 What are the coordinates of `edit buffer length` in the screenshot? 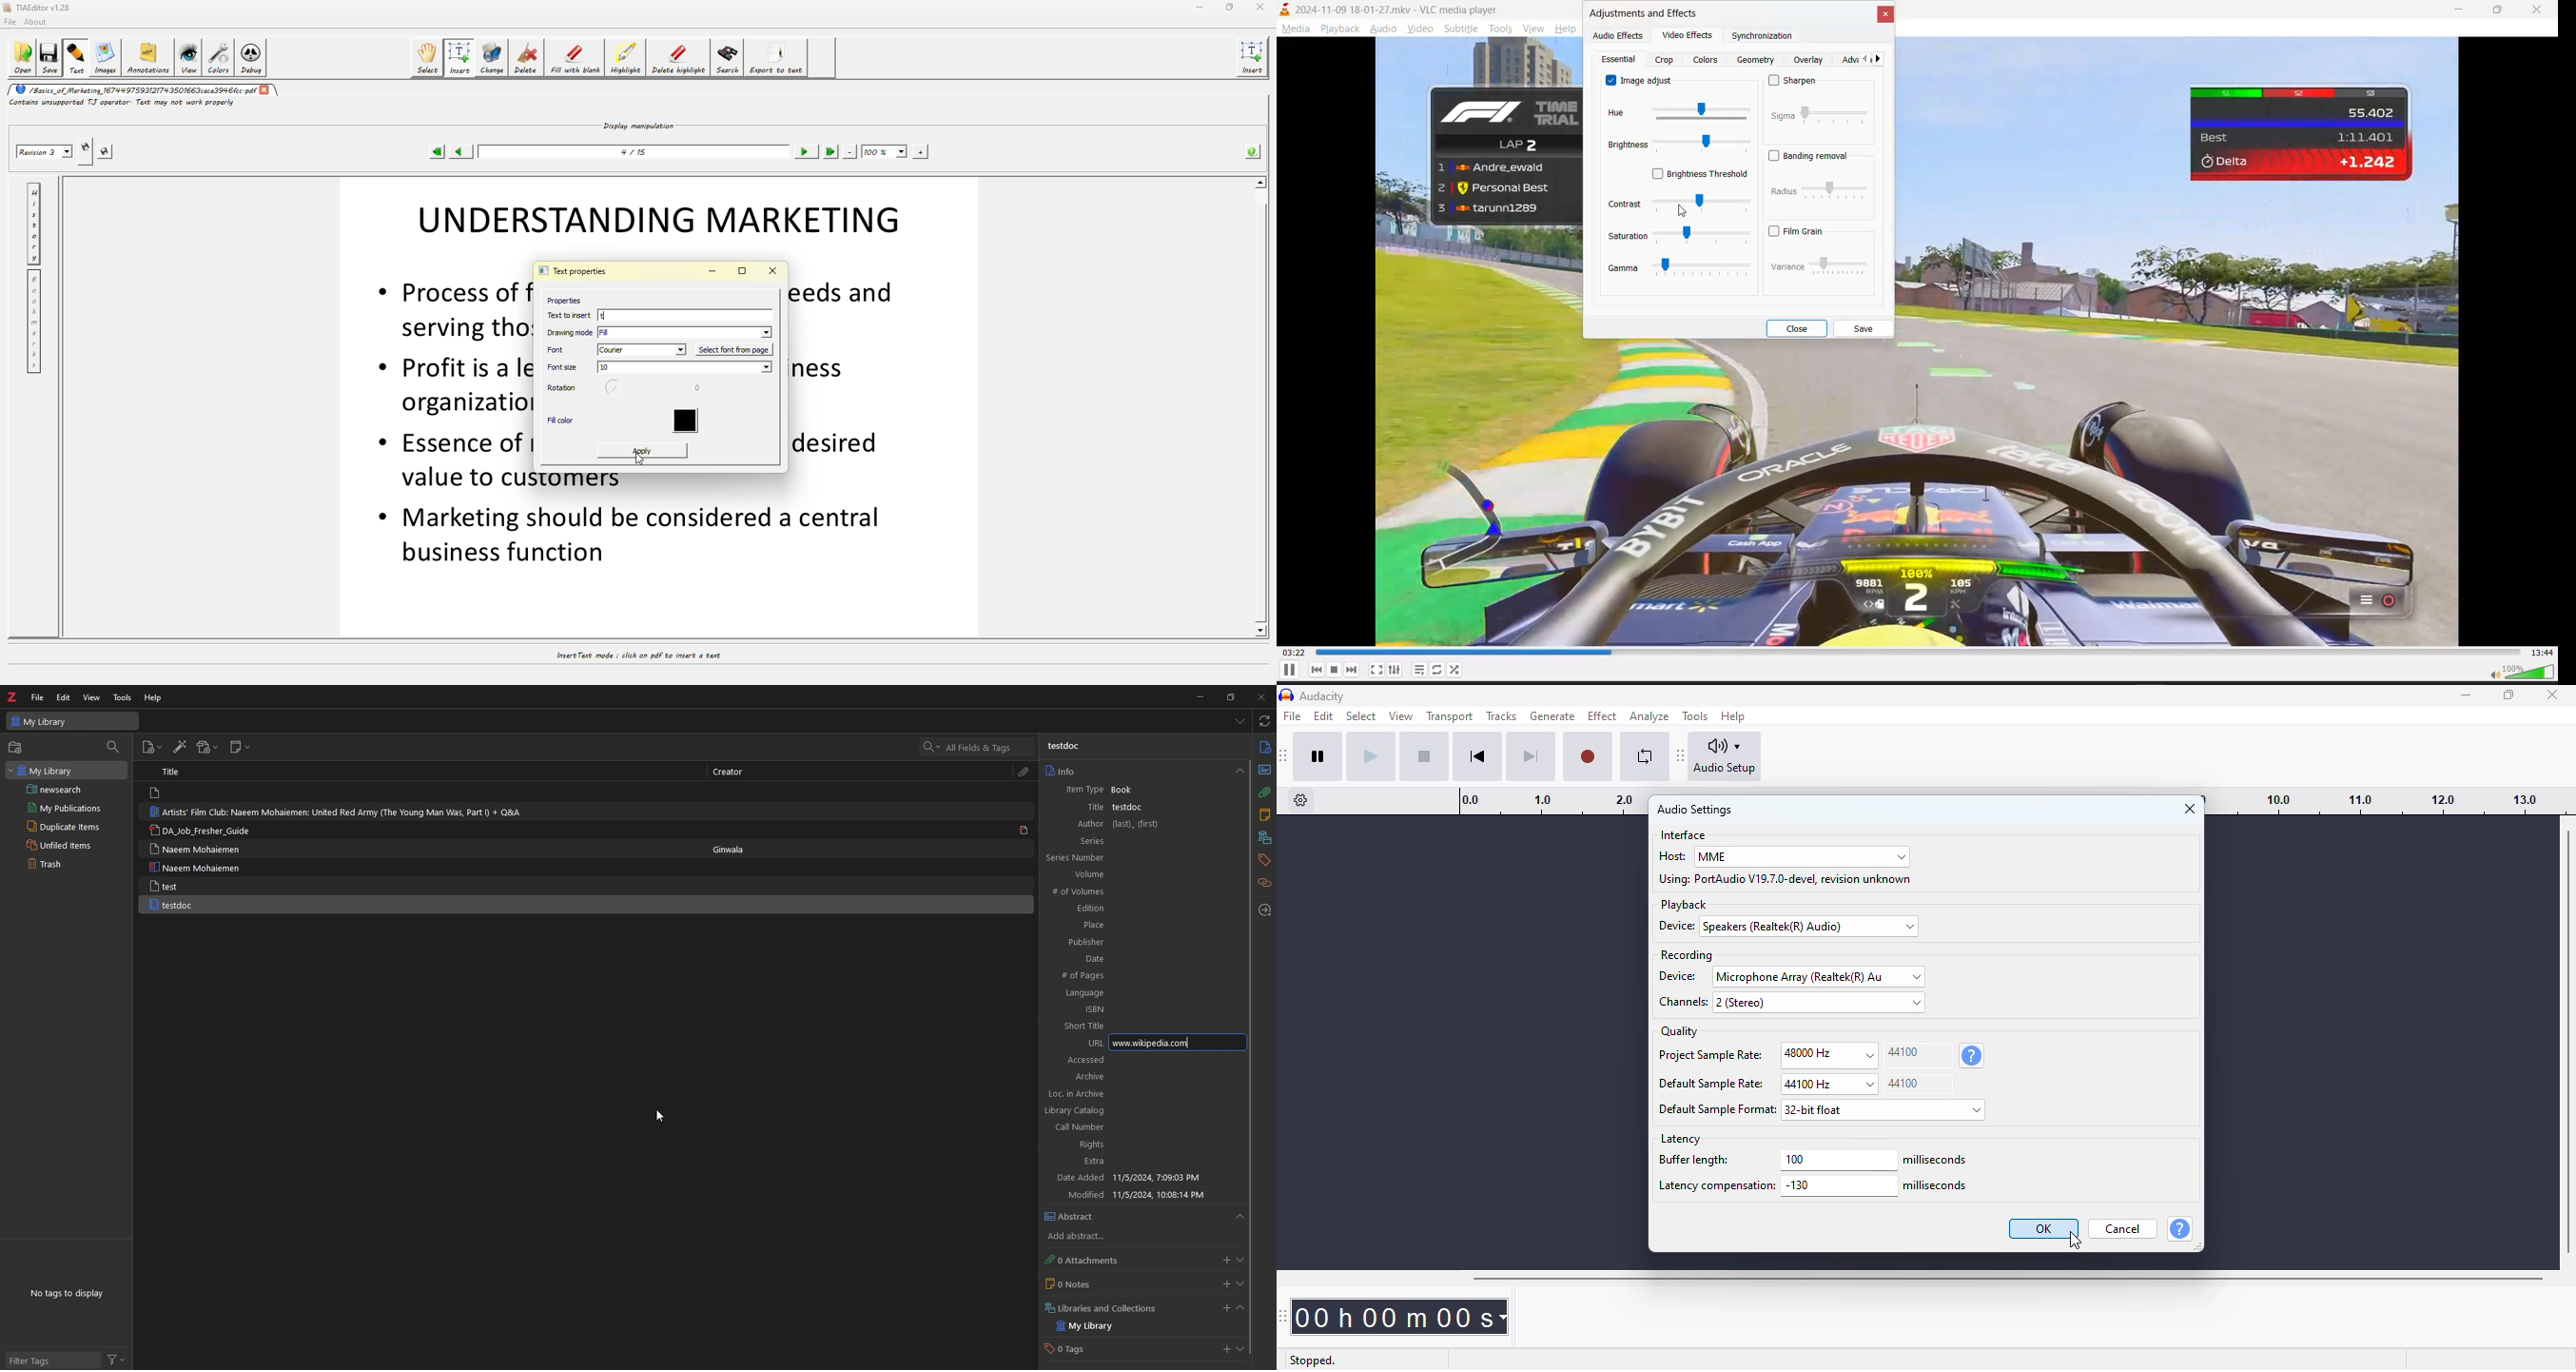 It's located at (1839, 1160).